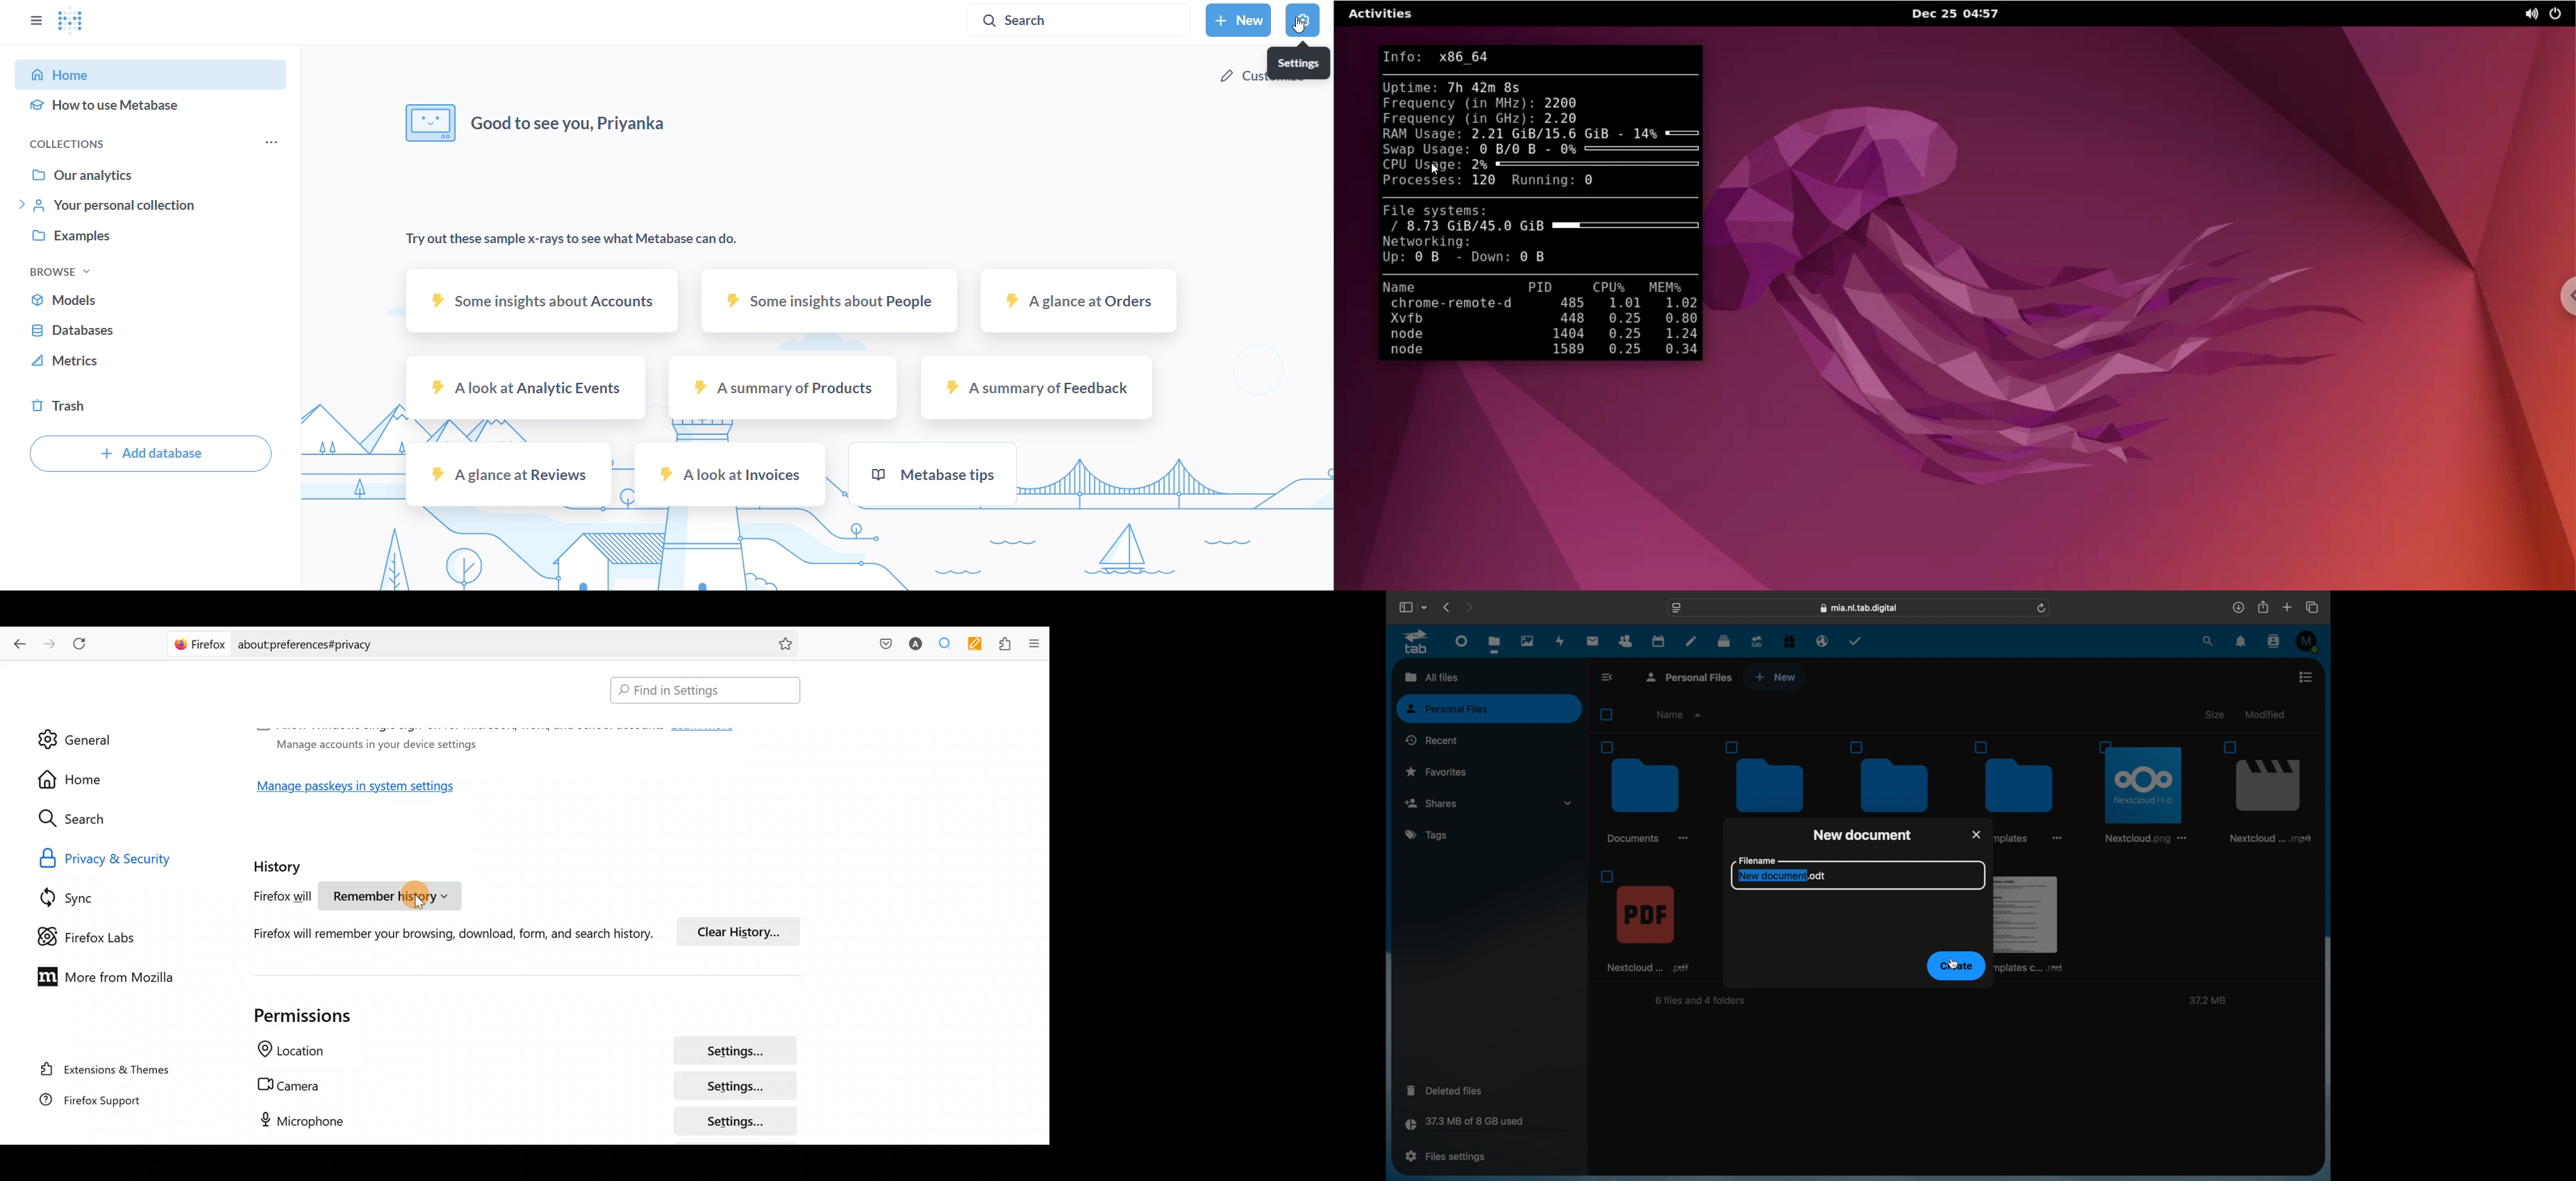  Describe the element at coordinates (1447, 607) in the screenshot. I see `previous` at that location.